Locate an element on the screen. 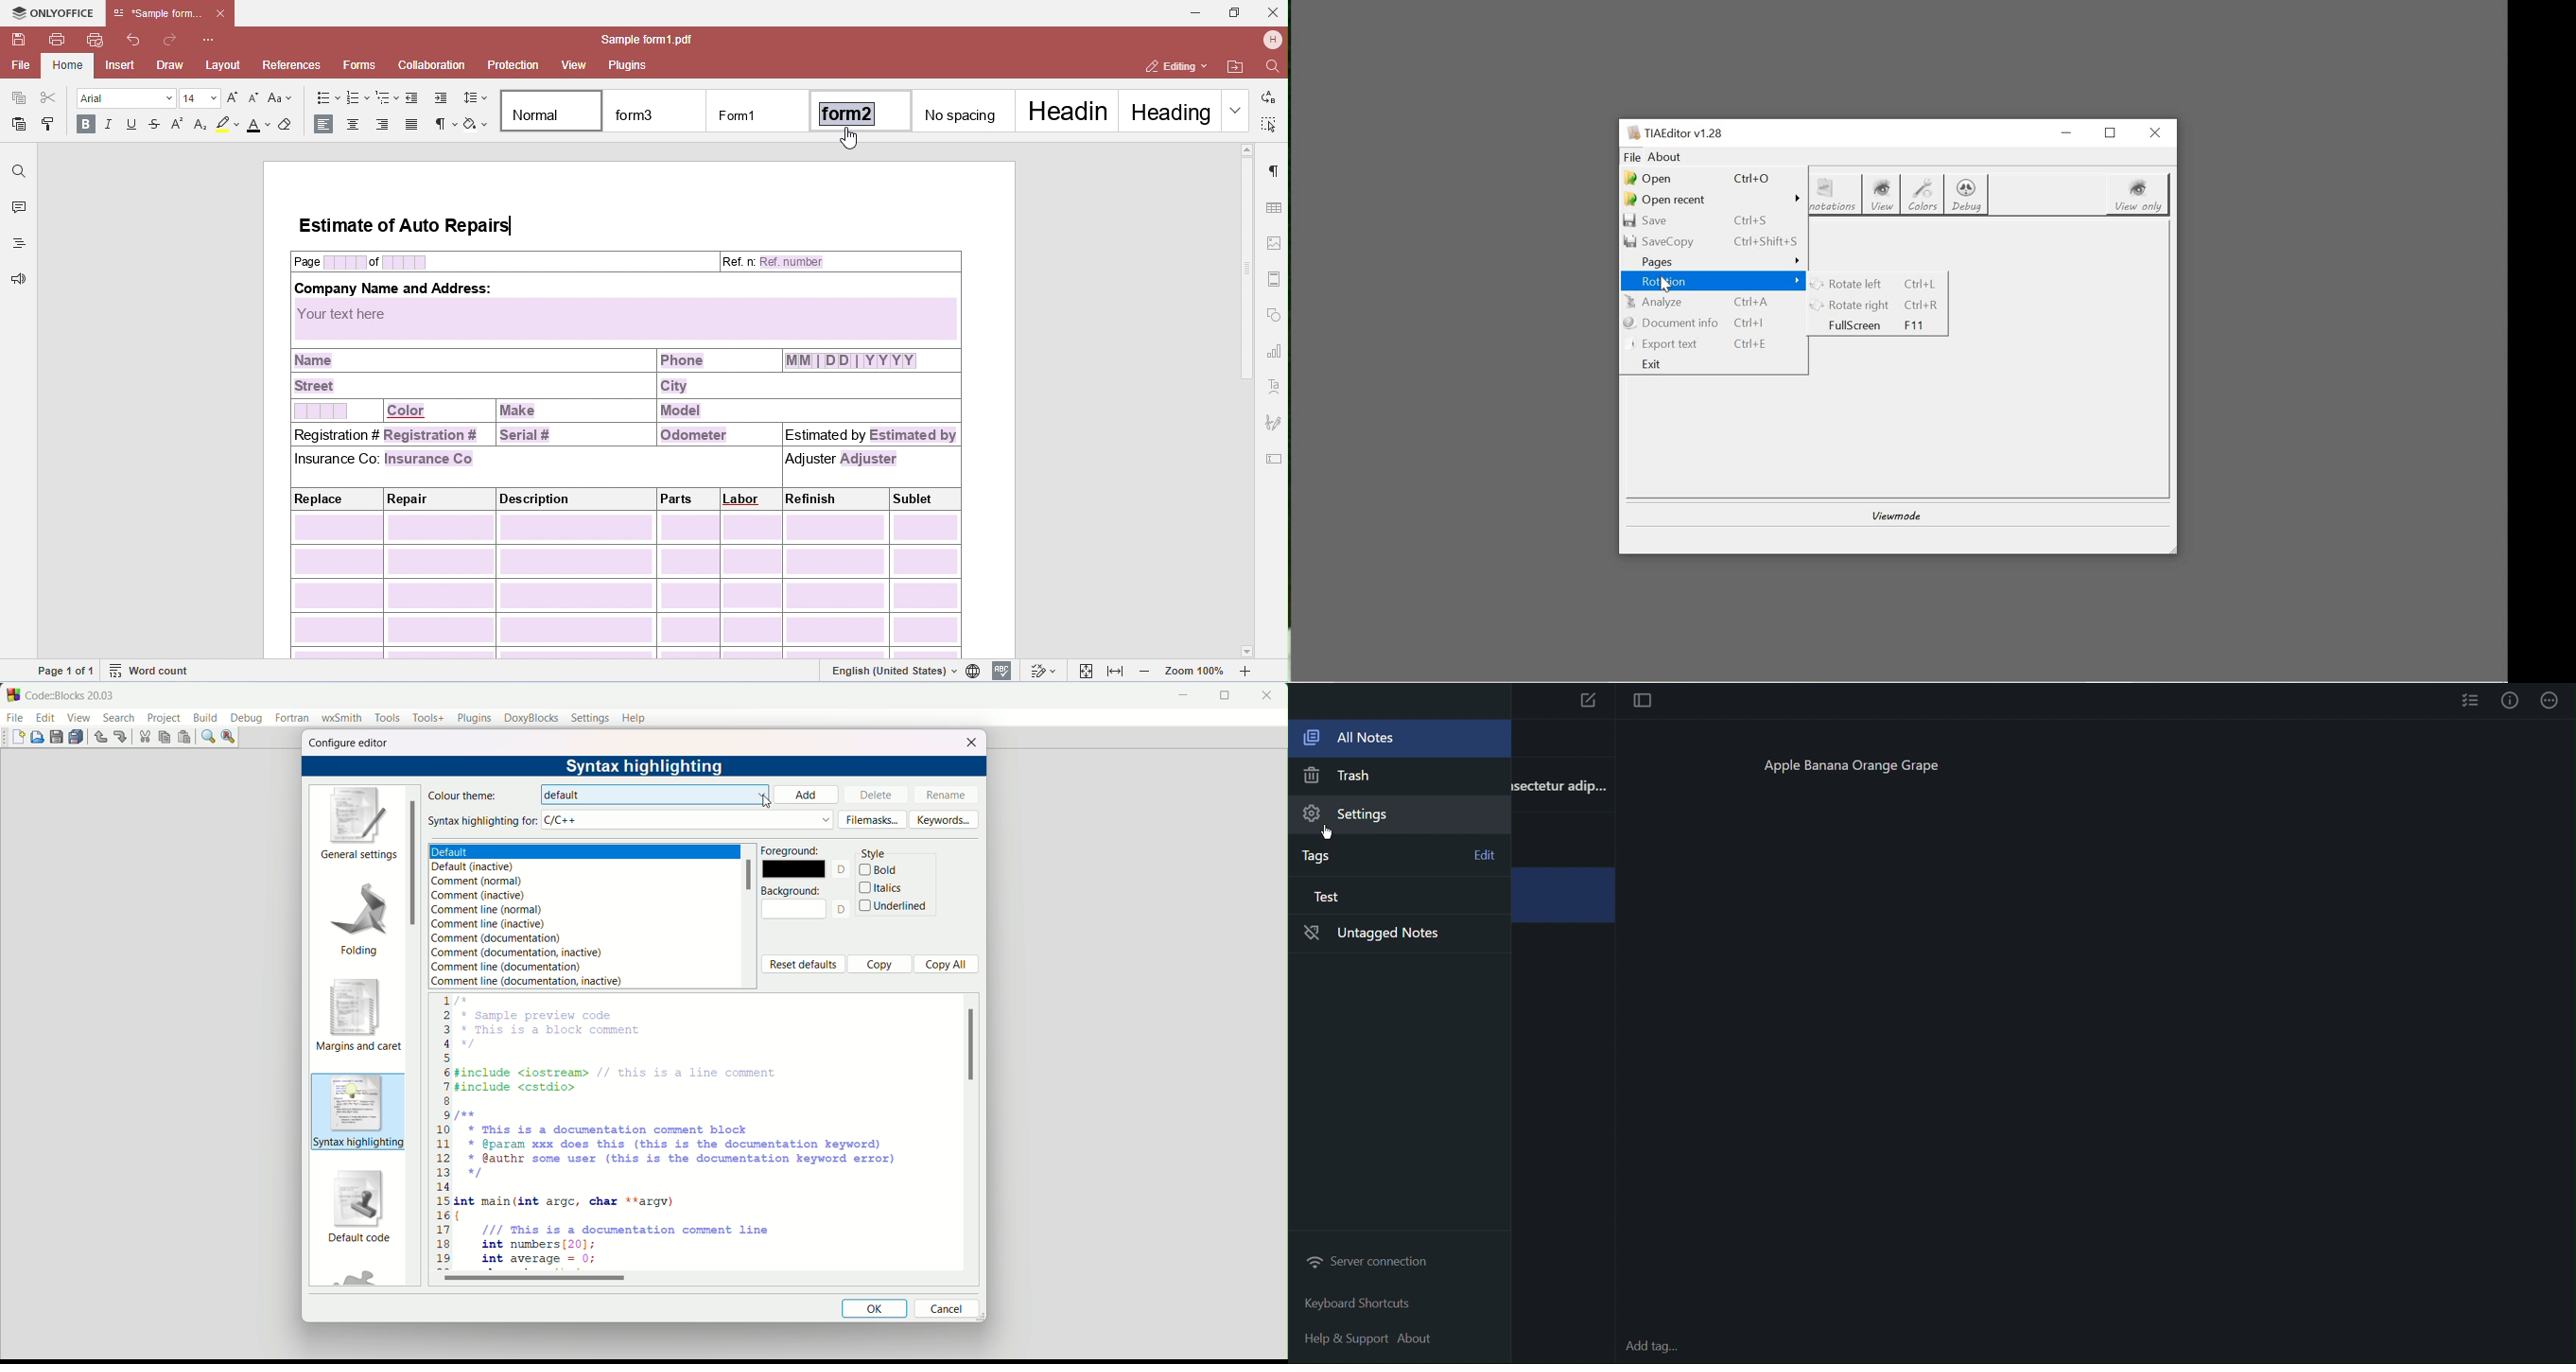 The height and width of the screenshot is (1372, 2576). close is located at coordinates (969, 743).